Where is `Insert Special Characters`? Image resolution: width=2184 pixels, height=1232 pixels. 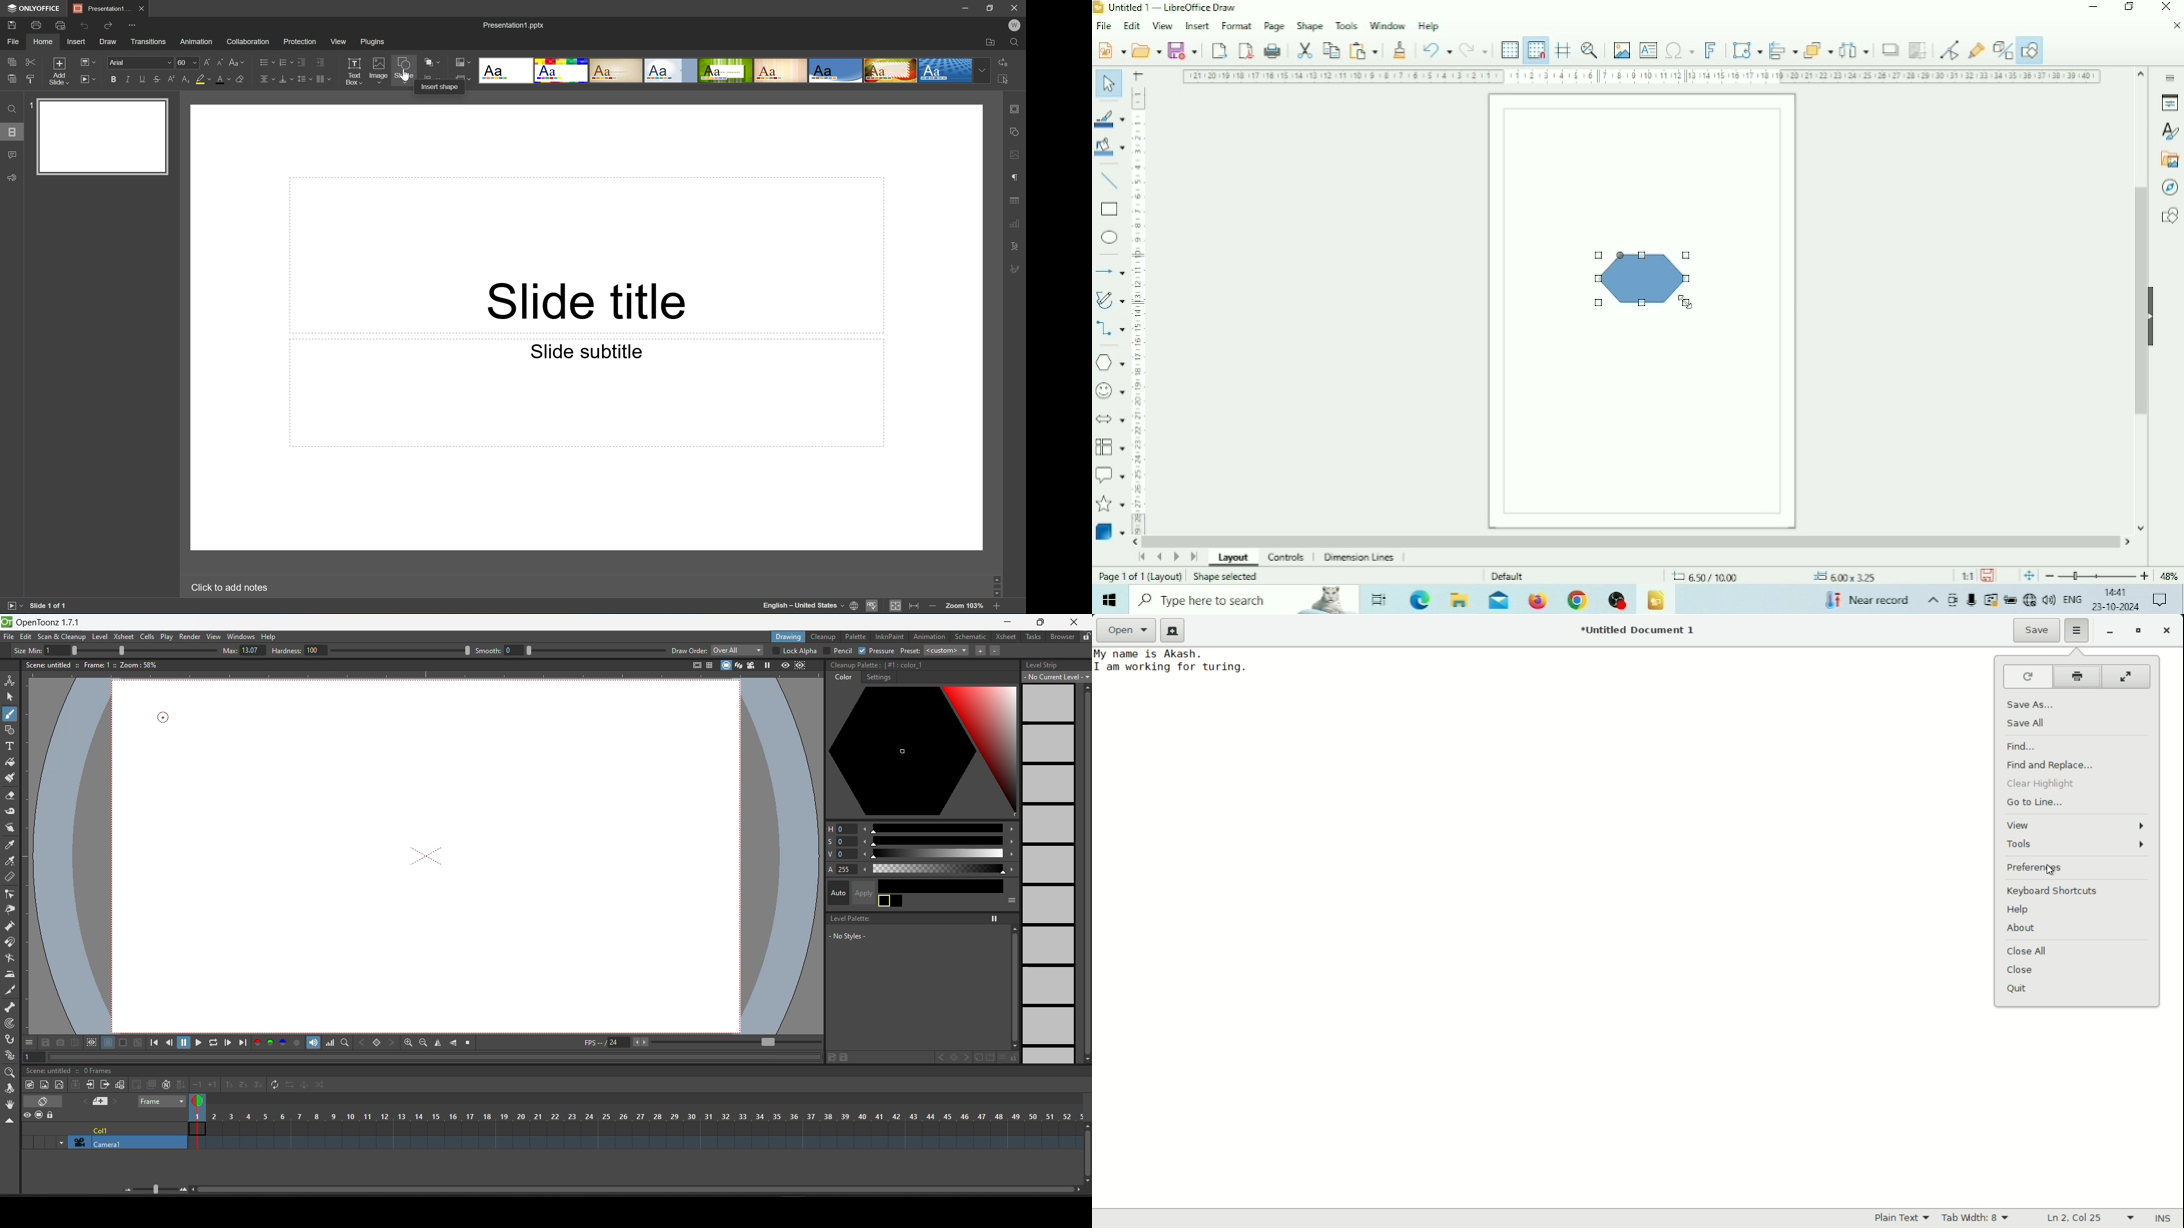 Insert Special Characters is located at coordinates (1680, 50).